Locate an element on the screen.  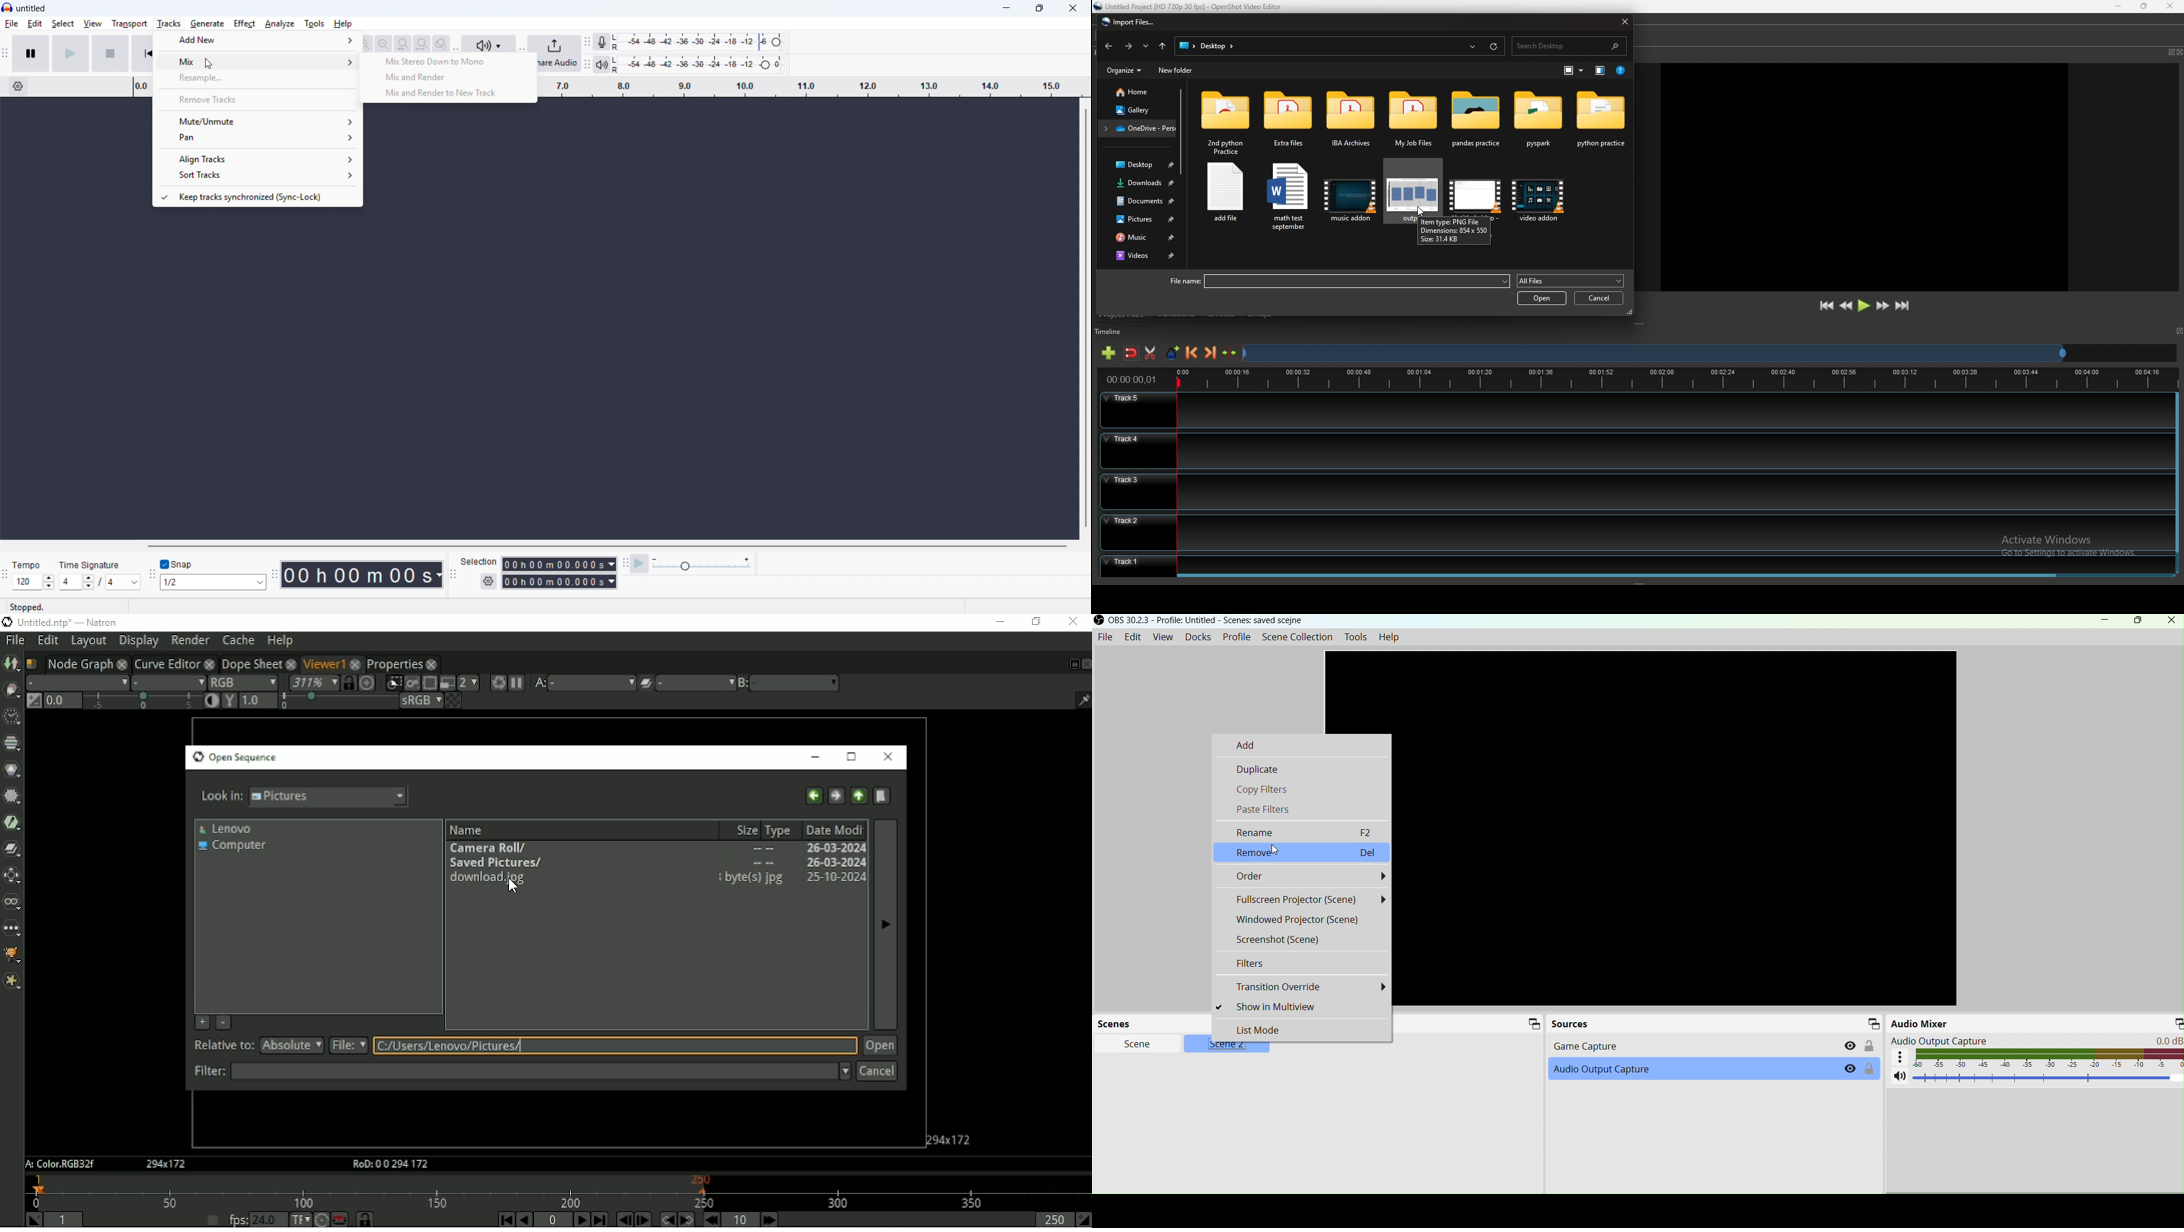
Behaviour is located at coordinates (339, 1219).